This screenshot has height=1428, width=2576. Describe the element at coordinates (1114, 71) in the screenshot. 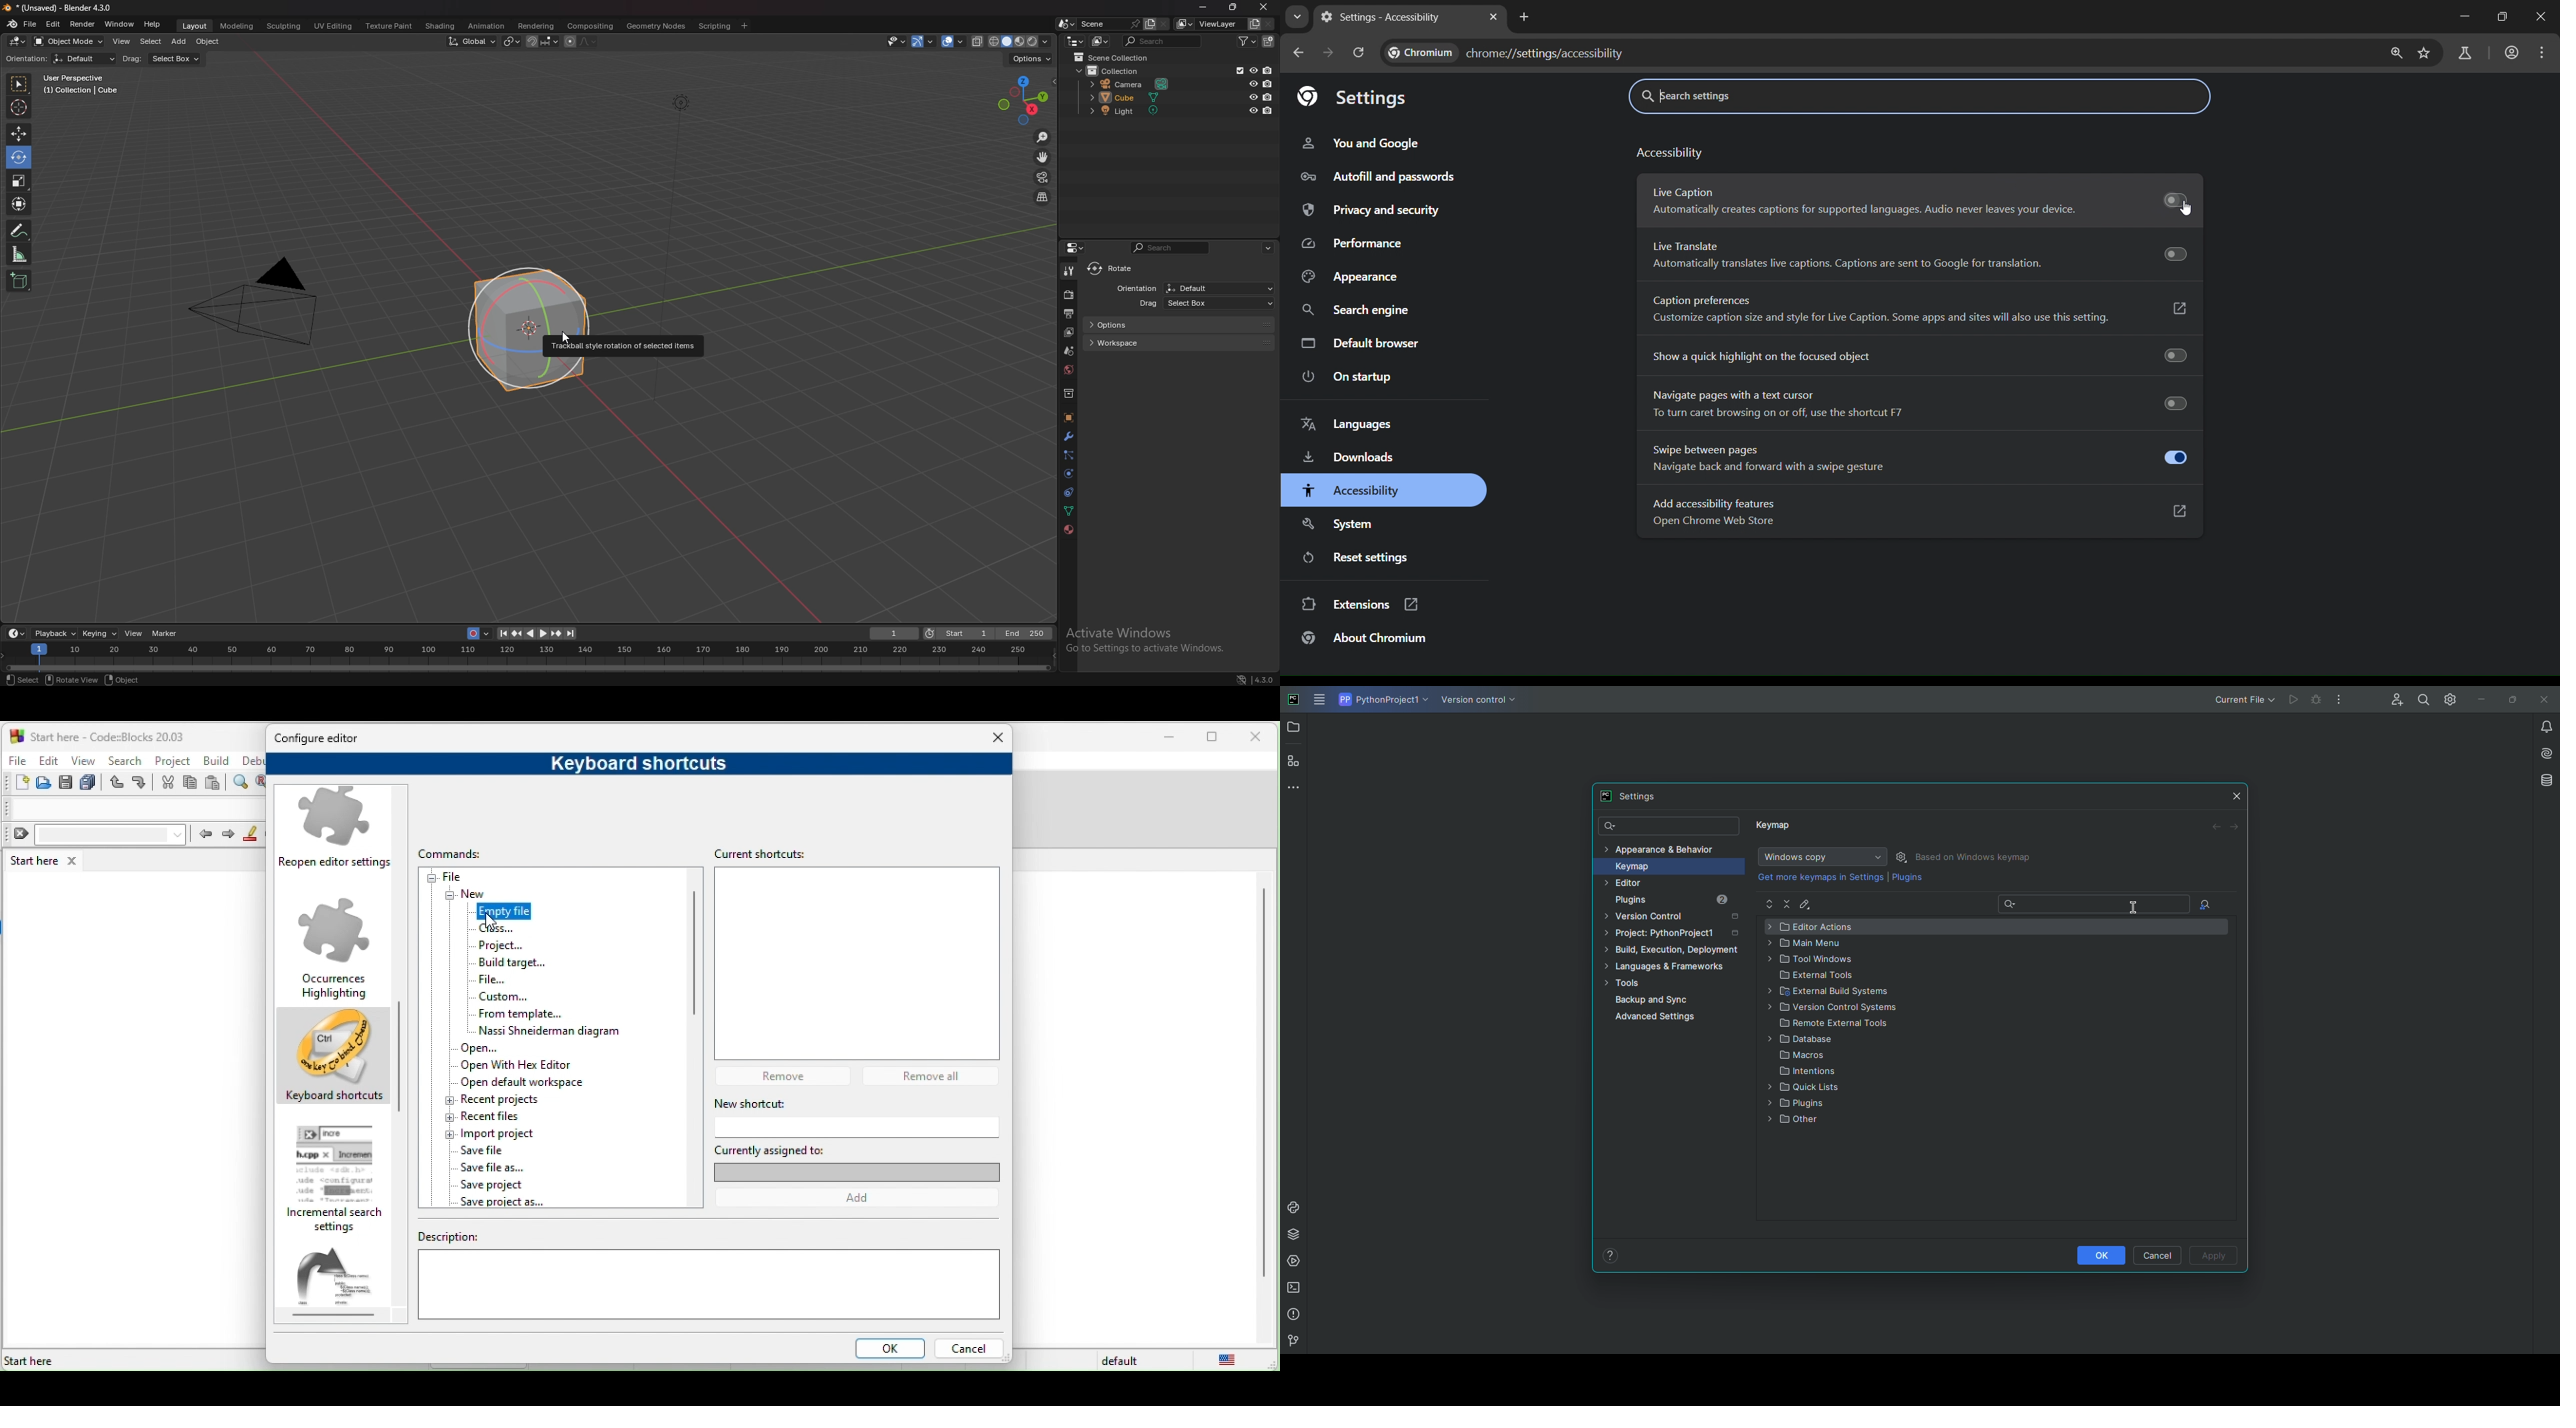

I see `collection` at that location.